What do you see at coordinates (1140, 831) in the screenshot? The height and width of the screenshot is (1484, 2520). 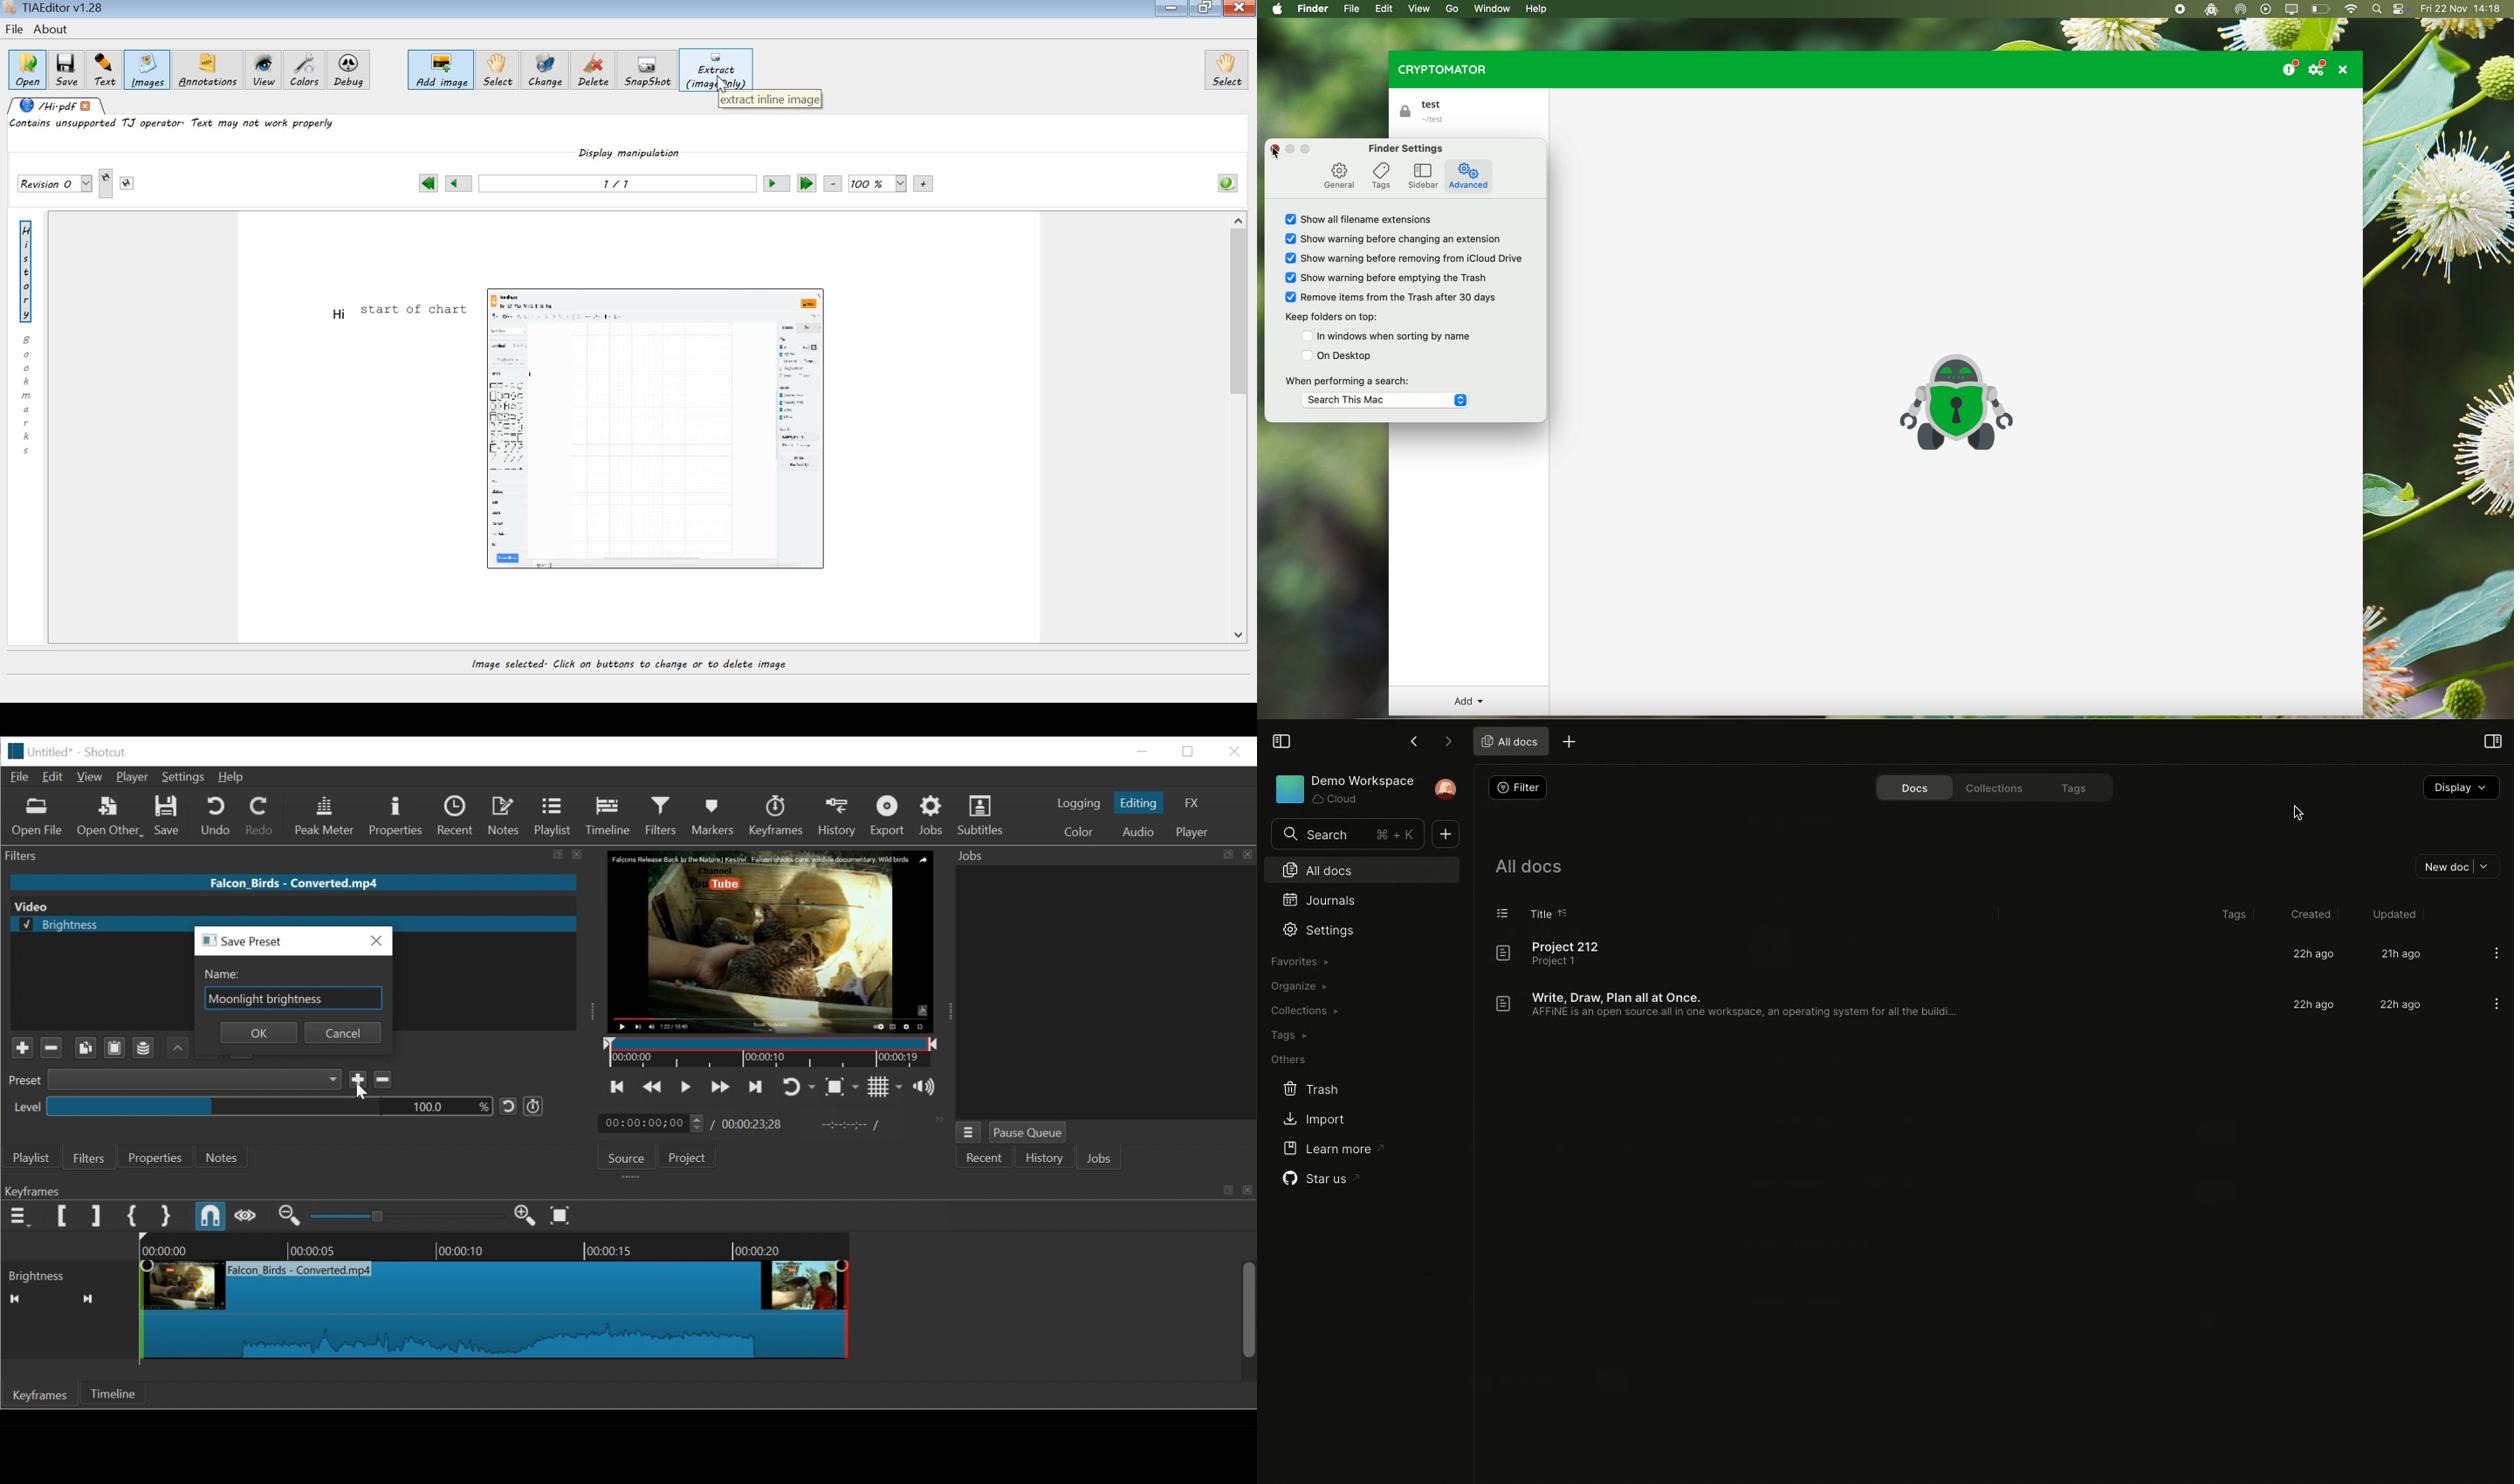 I see `Audio` at bounding box center [1140, 831].